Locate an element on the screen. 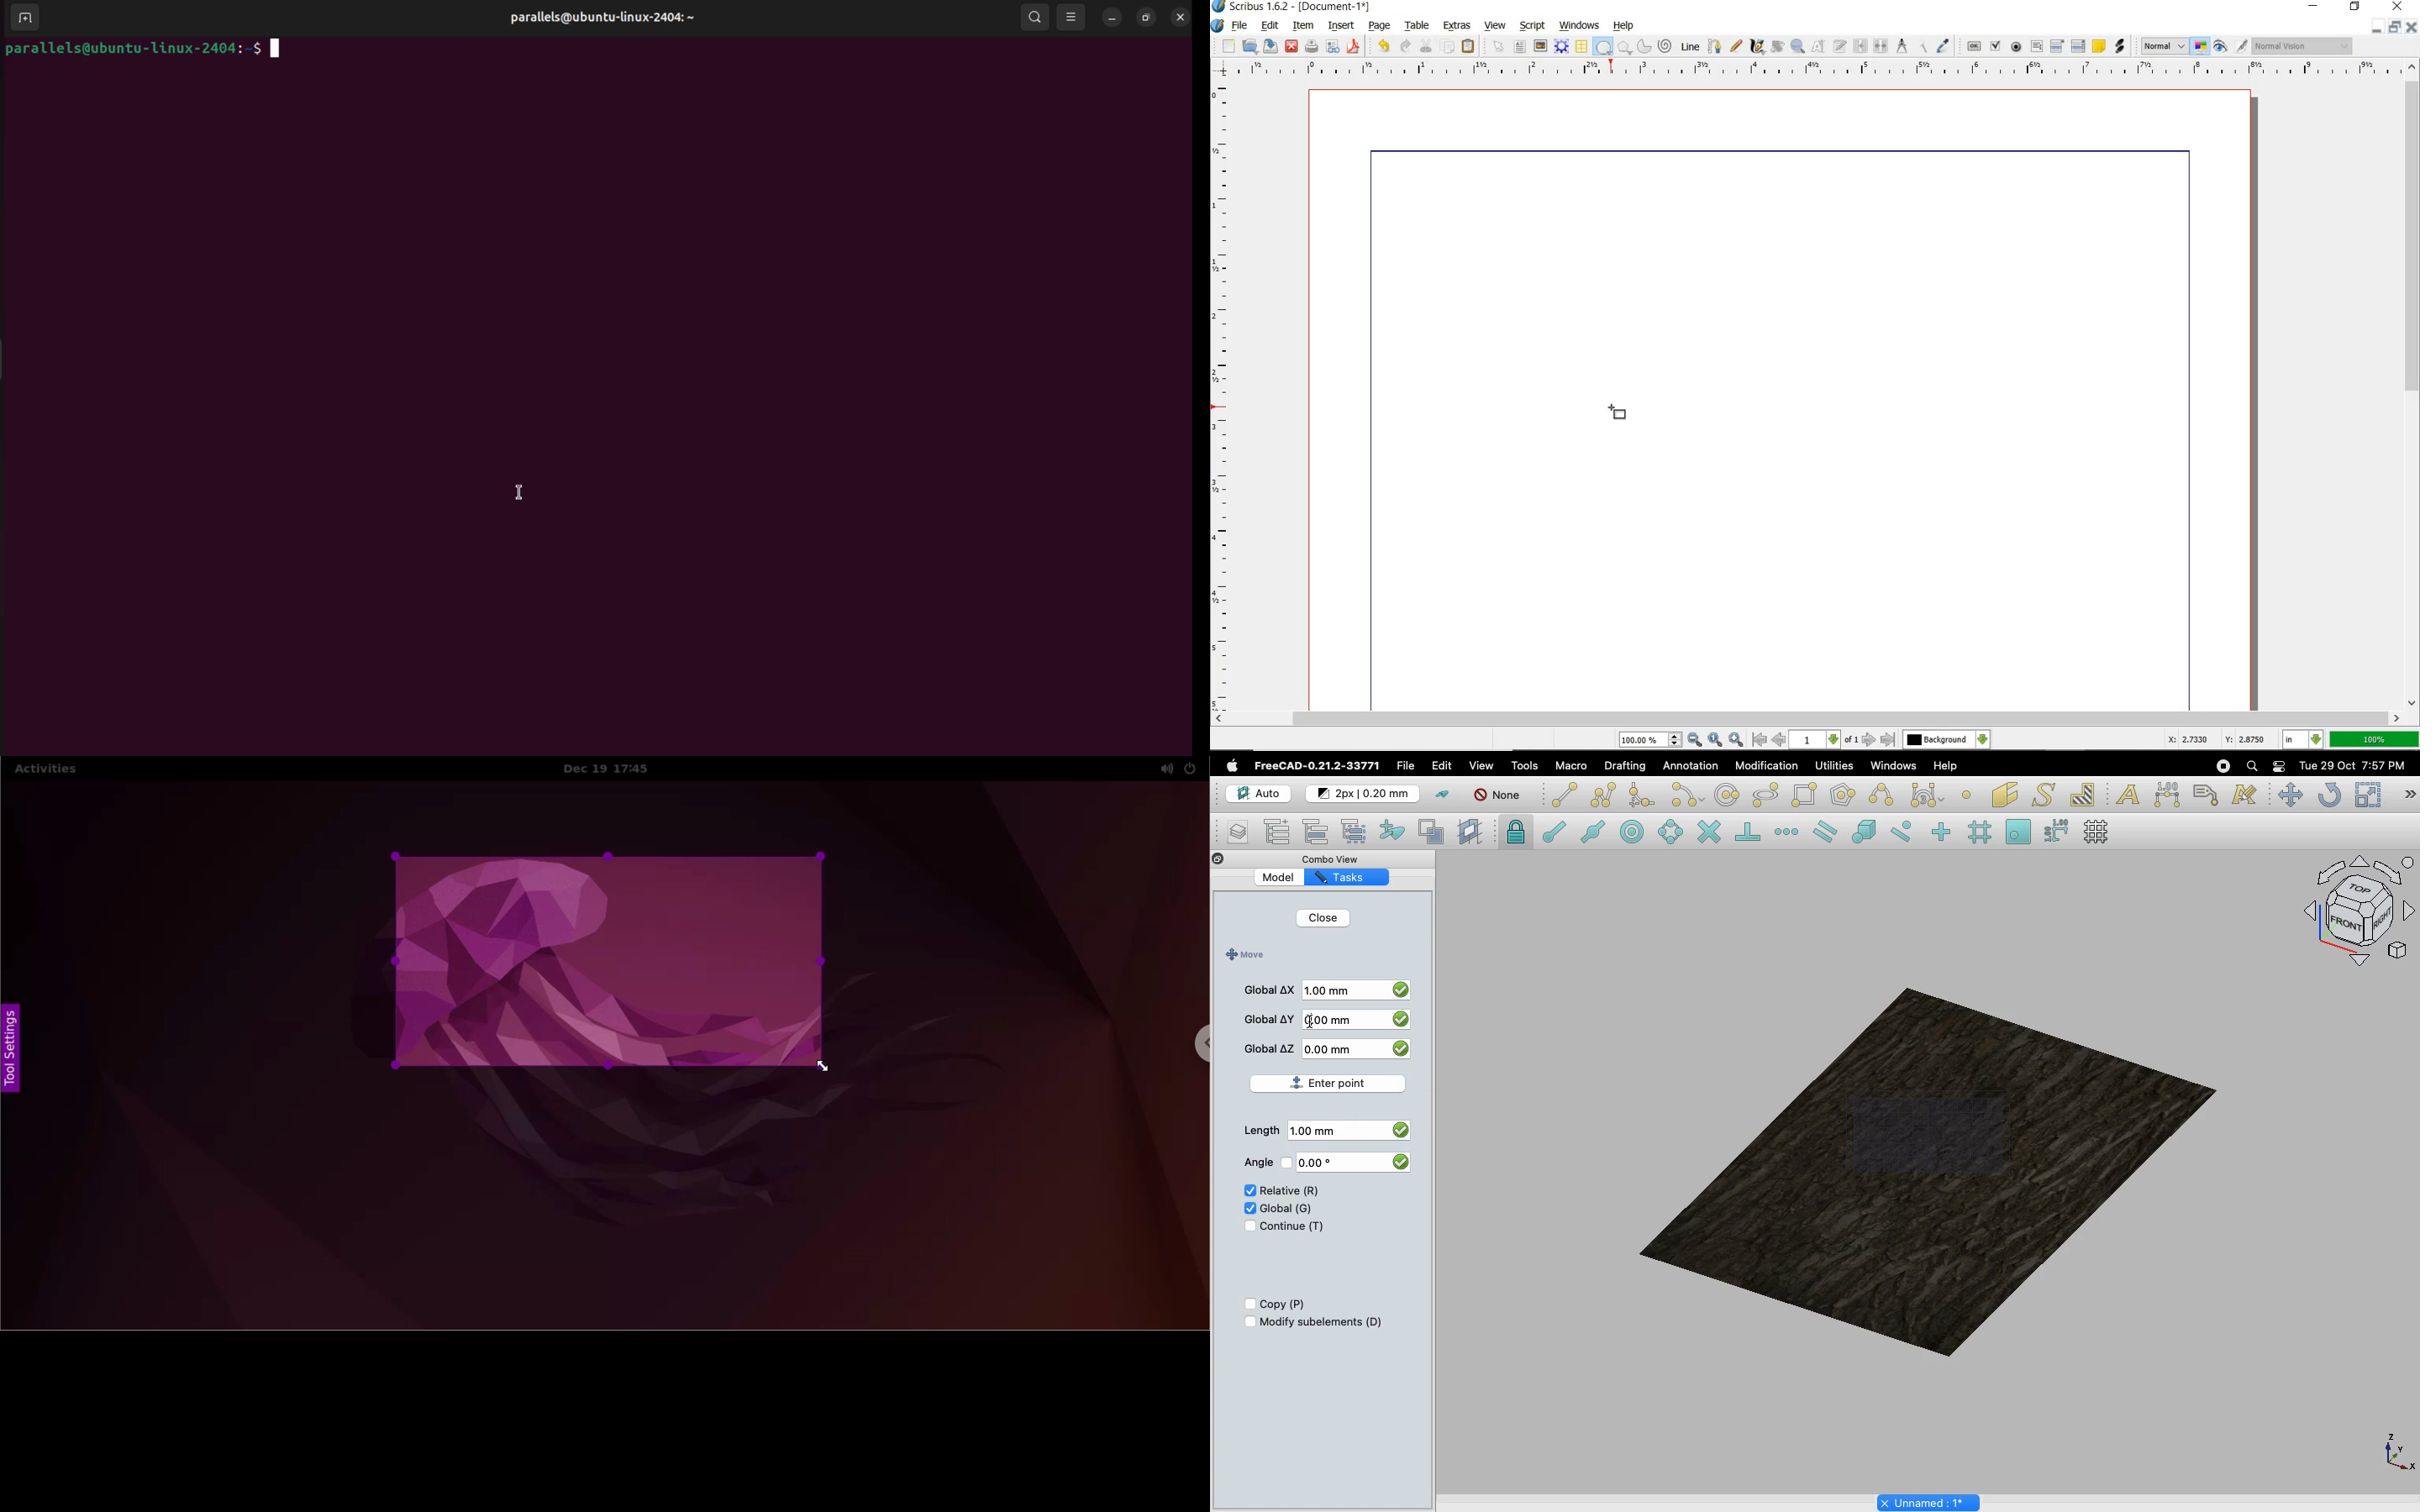 The height and width of the screenshot is (1512, 2436). UNDO is located at coordinates (1384, 46).